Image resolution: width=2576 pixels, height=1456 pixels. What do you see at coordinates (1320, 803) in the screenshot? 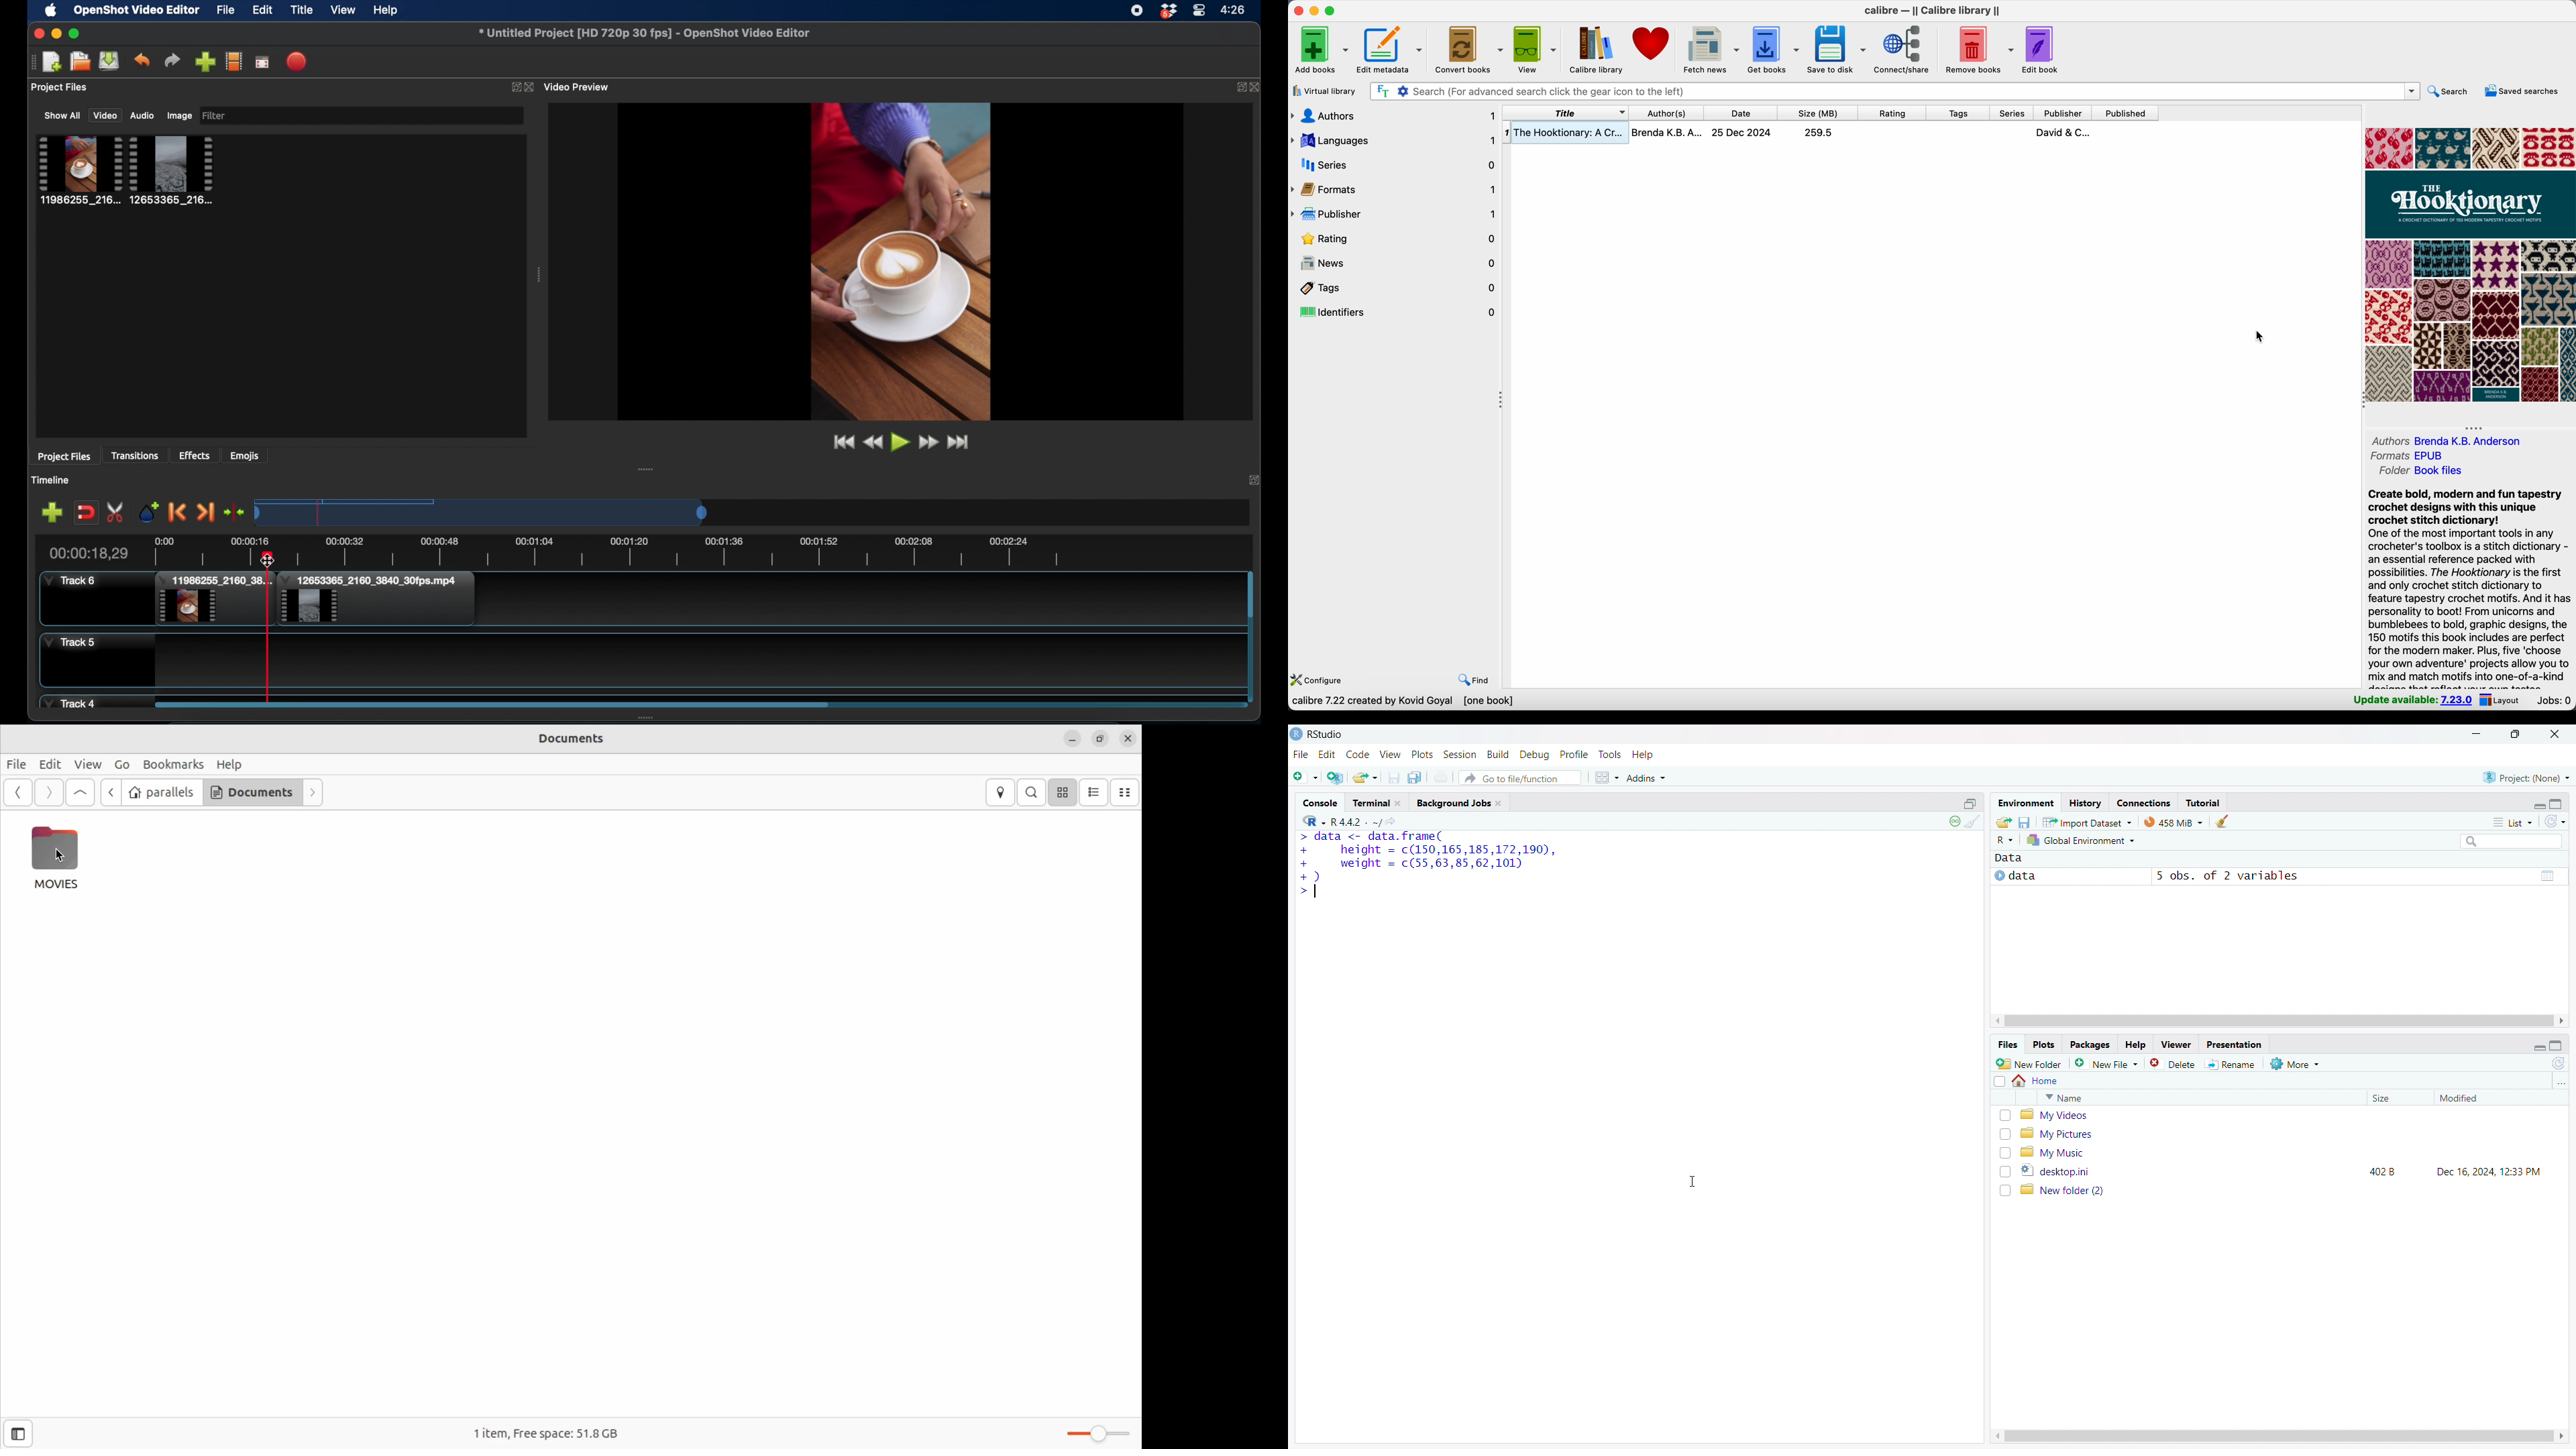
I see `console` at bounding box center [1320, 803].